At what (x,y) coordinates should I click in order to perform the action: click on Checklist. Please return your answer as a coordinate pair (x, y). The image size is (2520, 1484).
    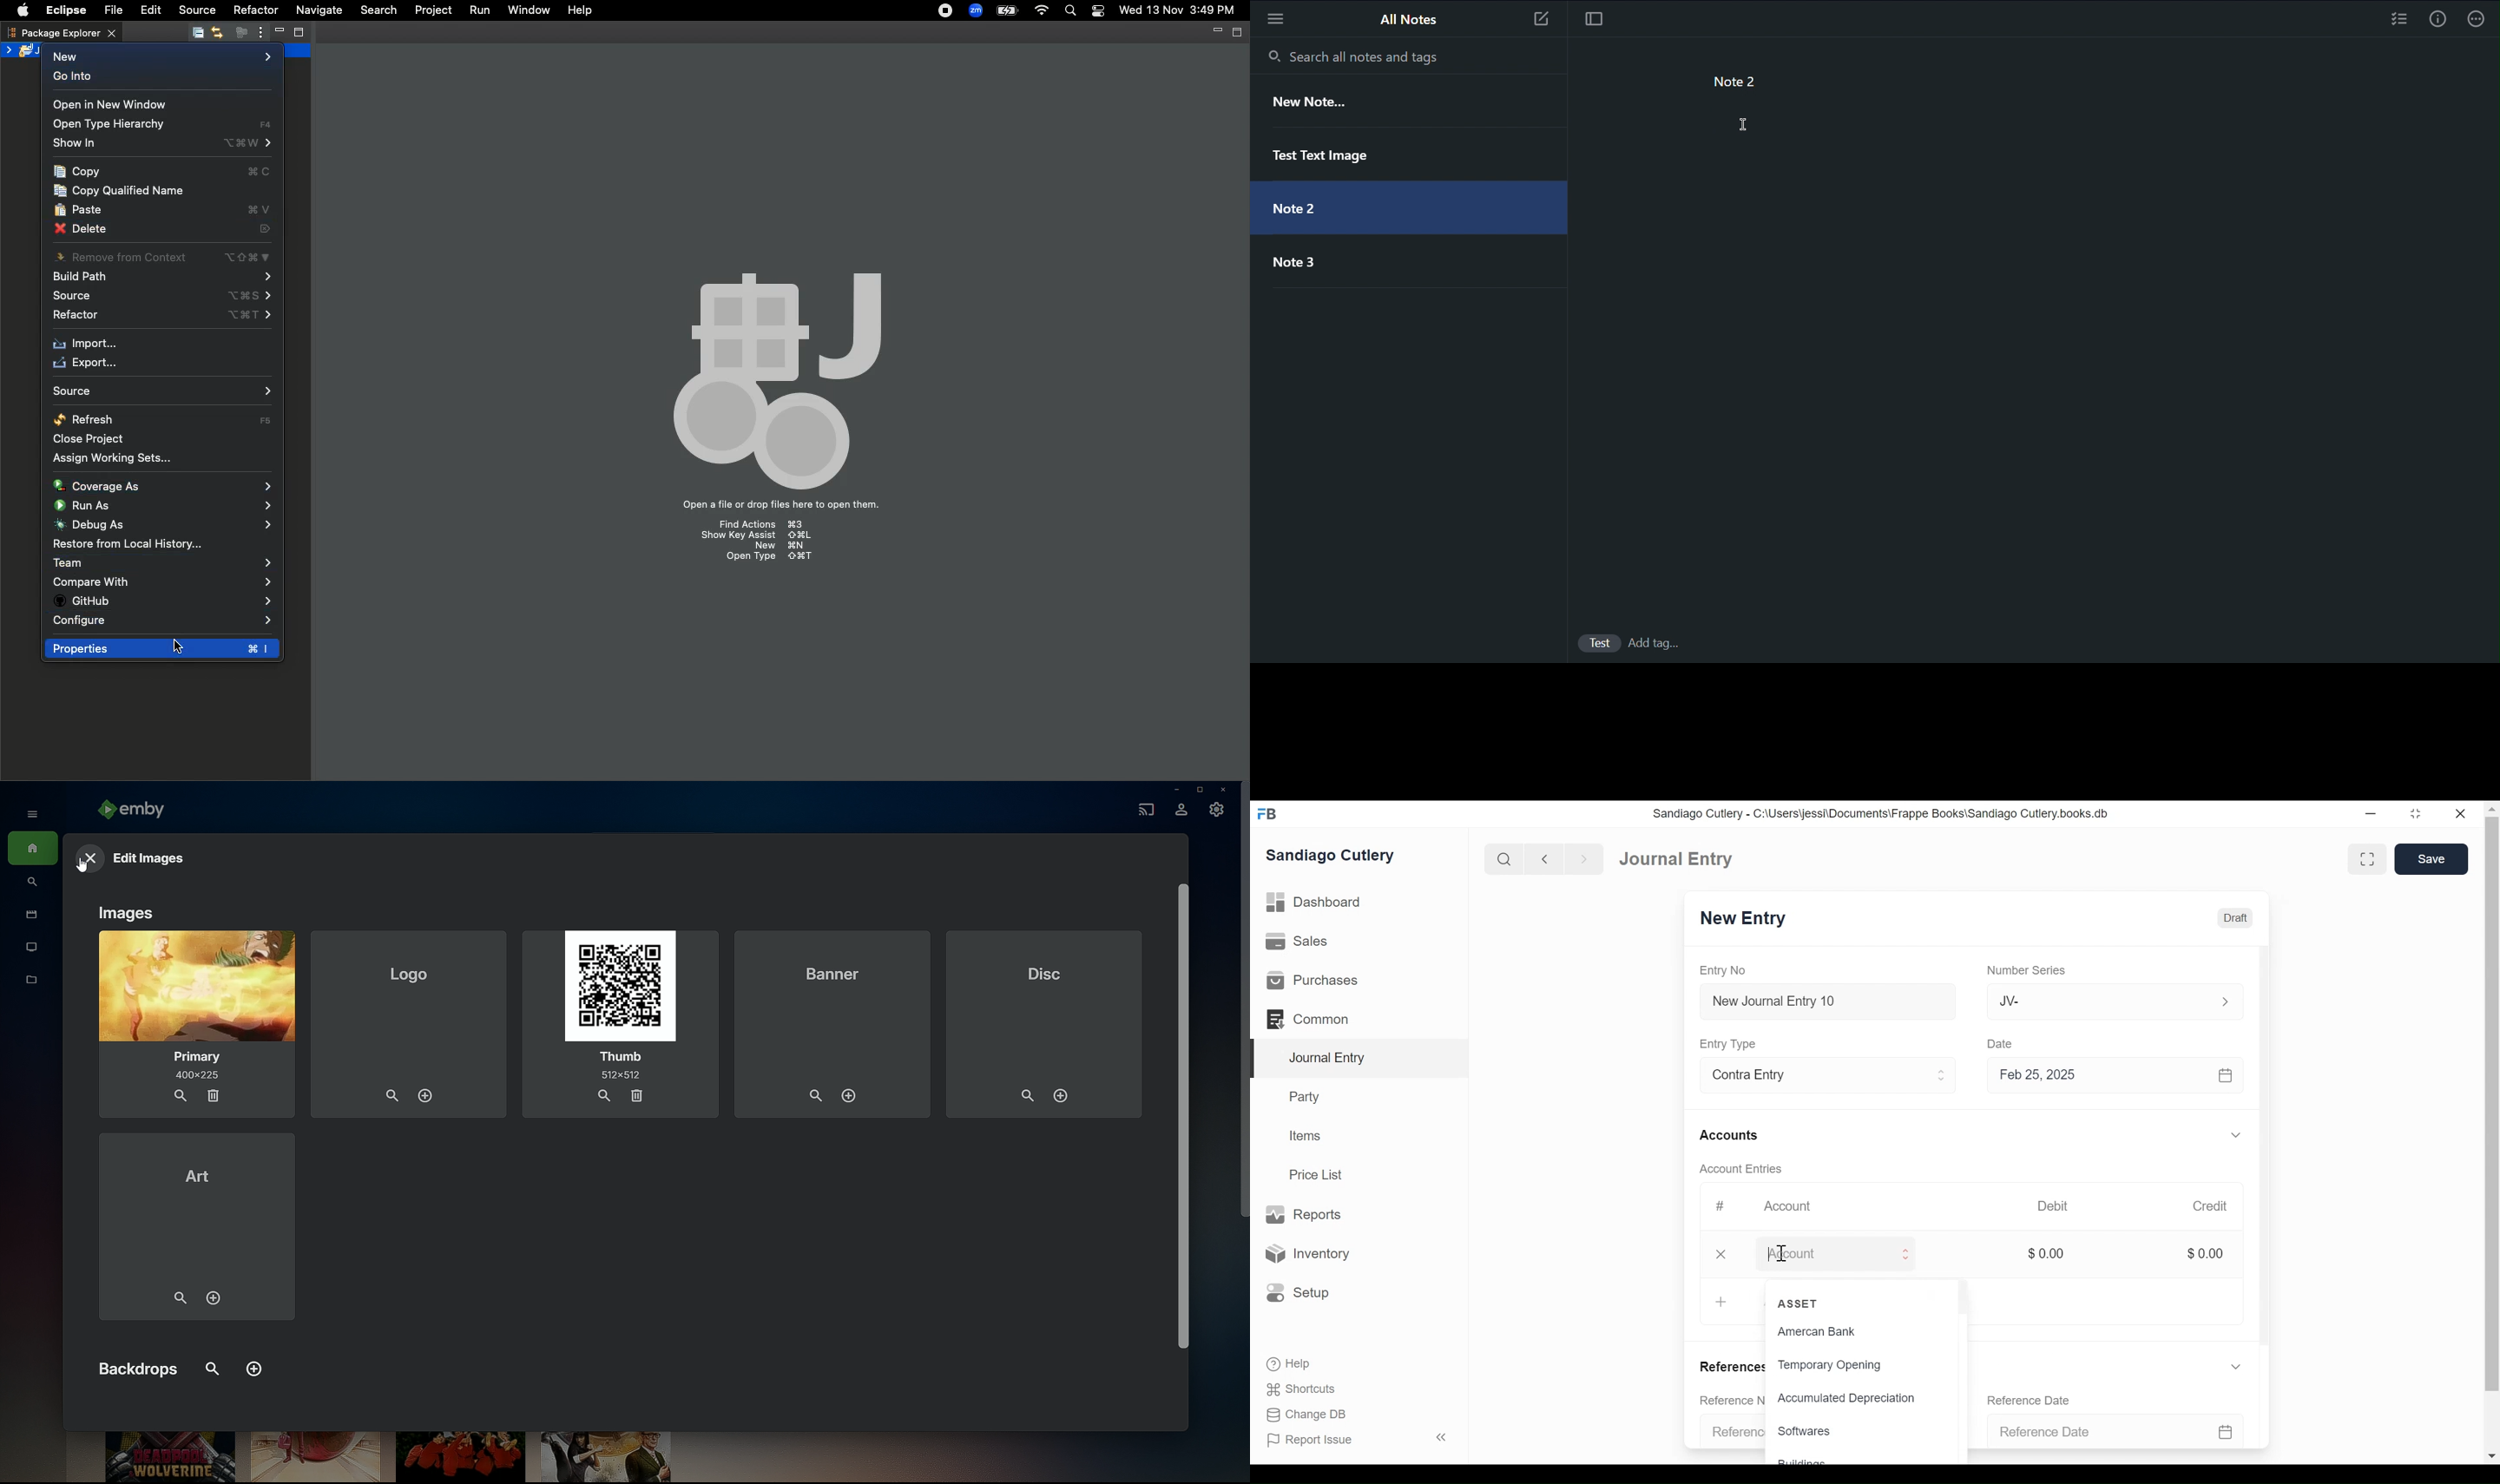
    Looking at the image, I should click on (2399, 19).